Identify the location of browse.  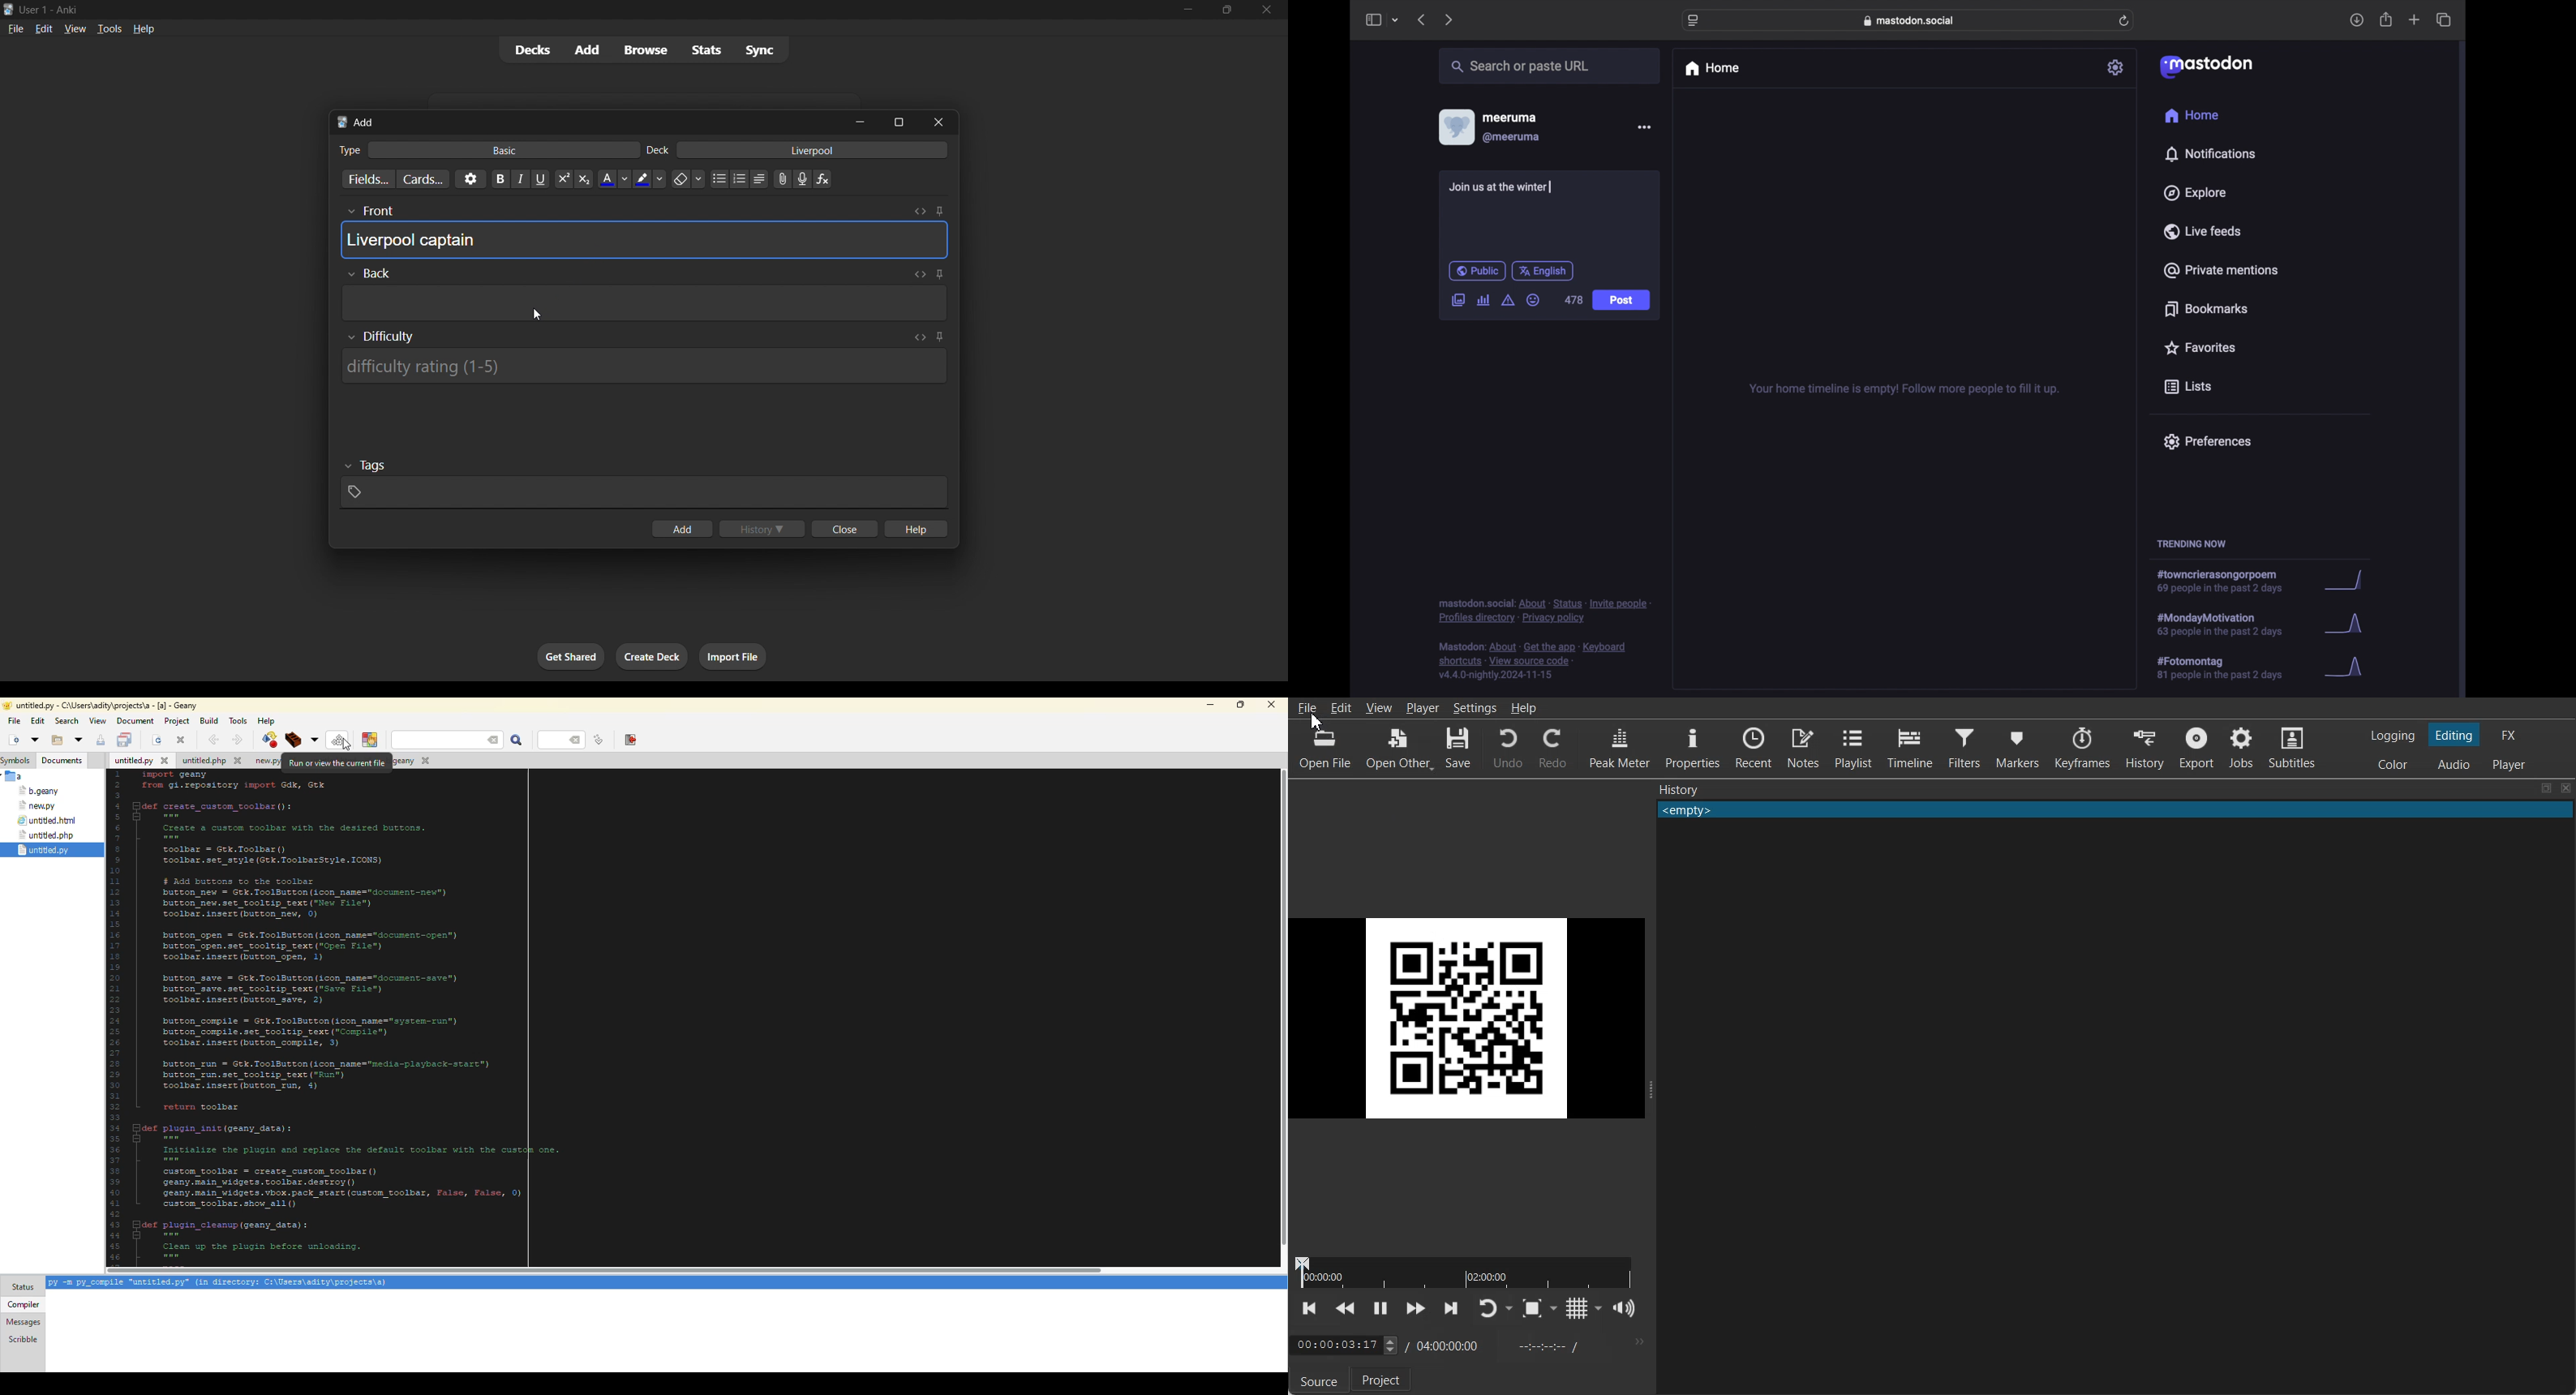
(645, 50).